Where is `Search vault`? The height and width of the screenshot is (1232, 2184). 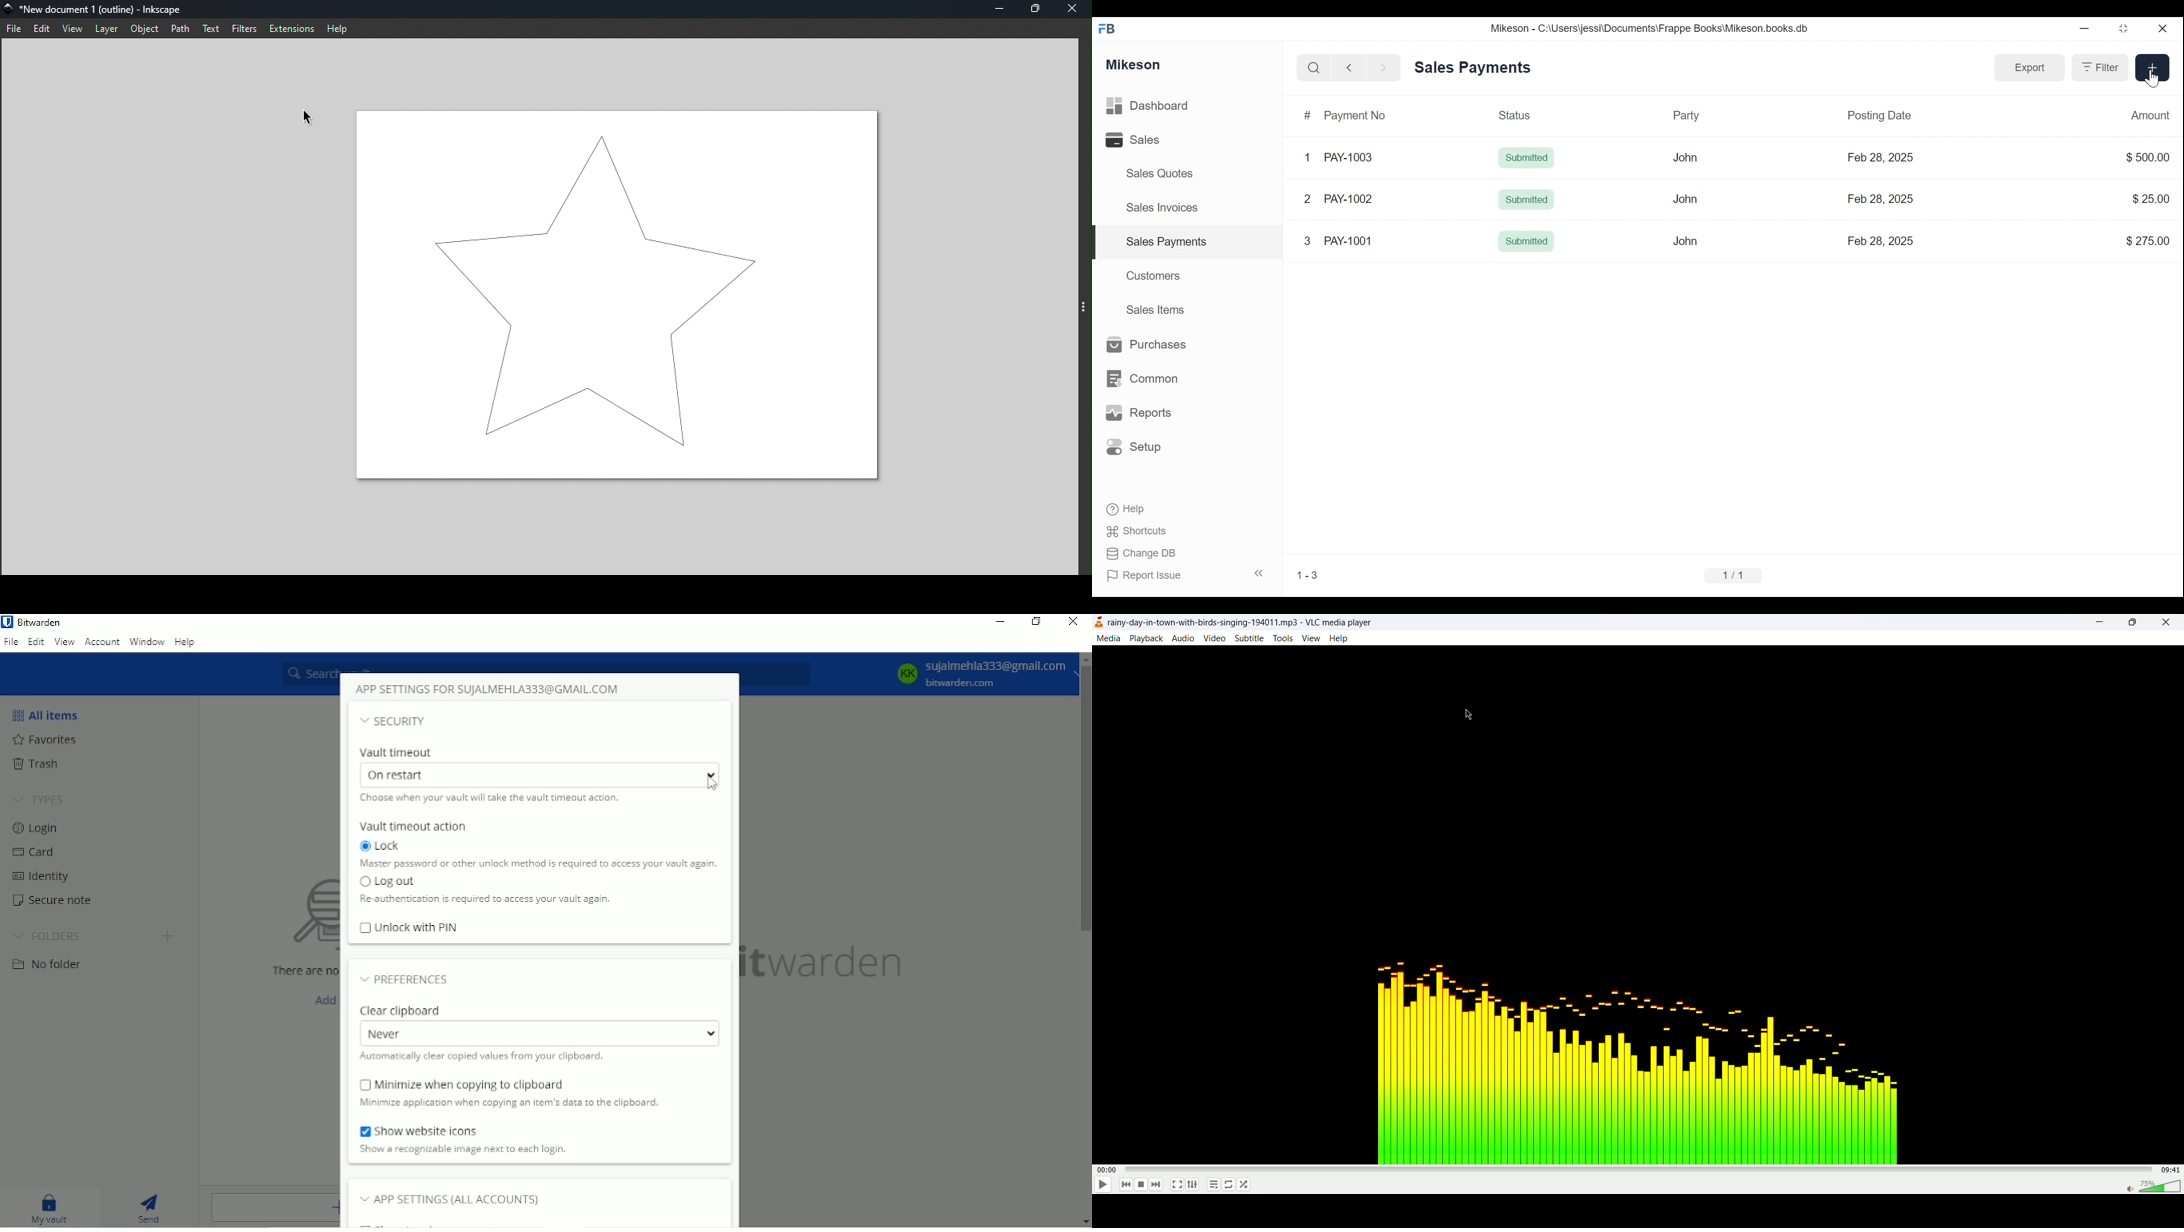
Search vault is located at coordinates (548, 664).